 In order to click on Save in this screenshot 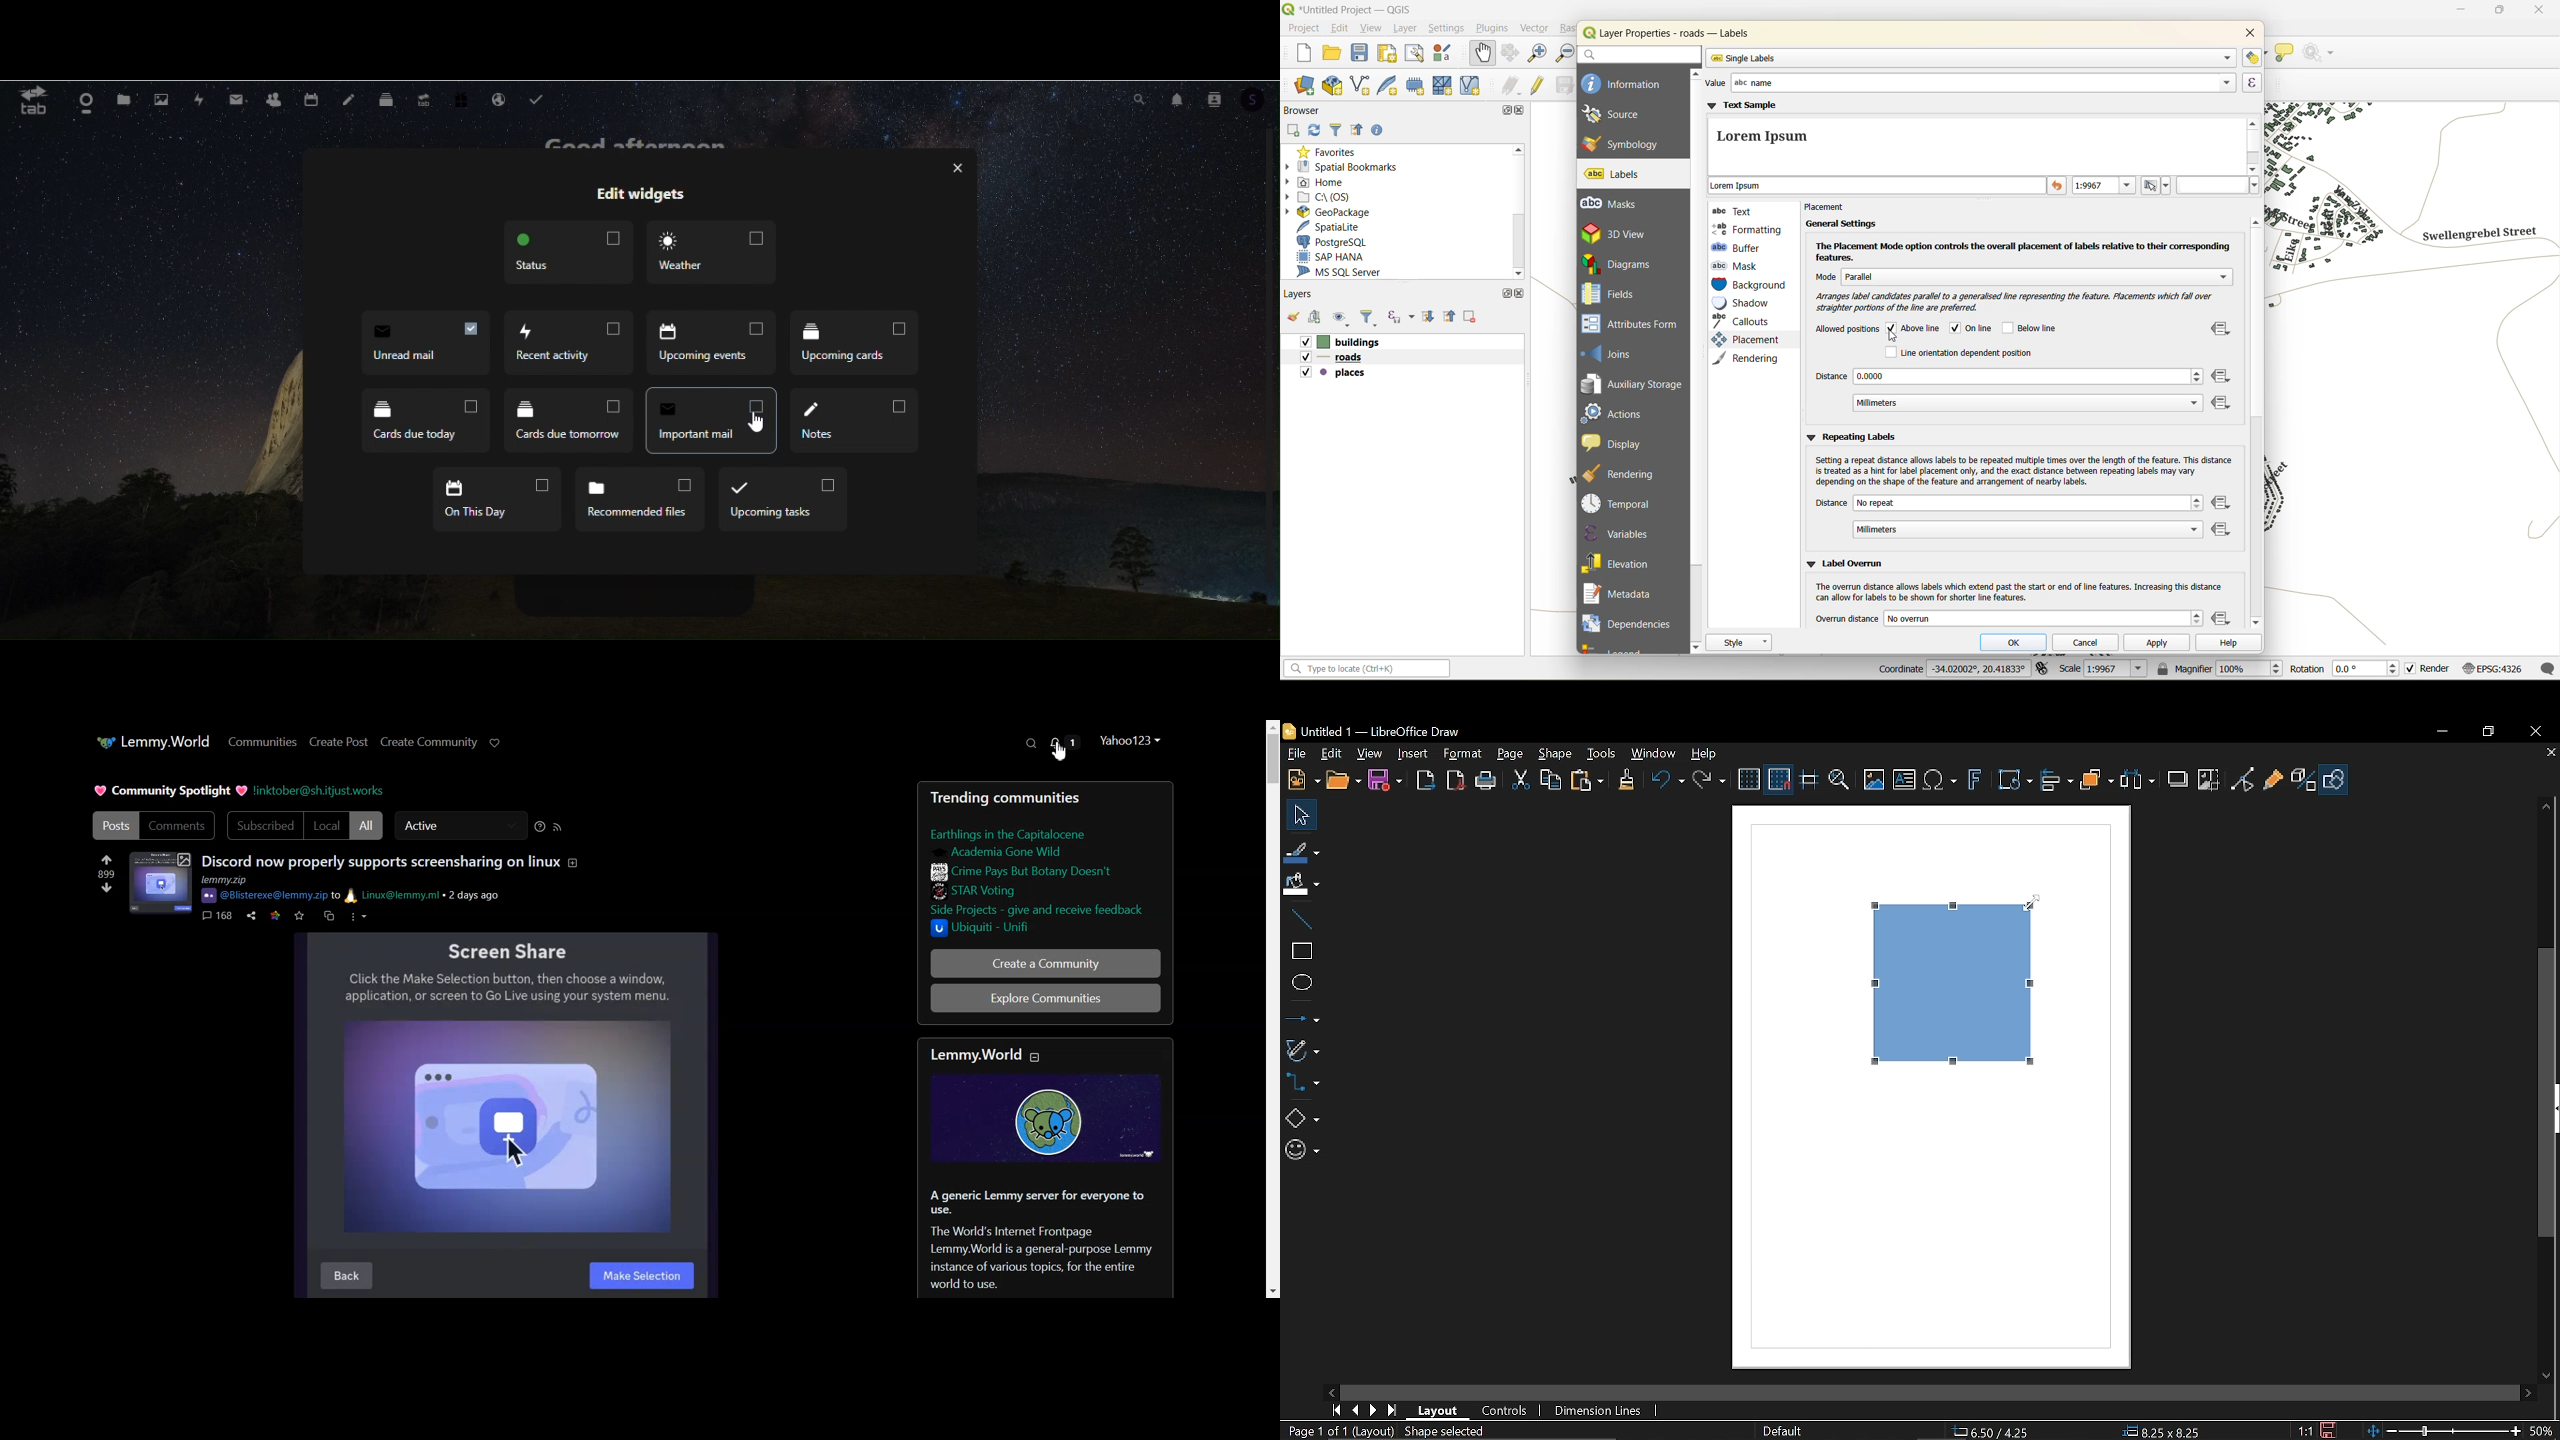, I will do `click(2330, 1431)`.